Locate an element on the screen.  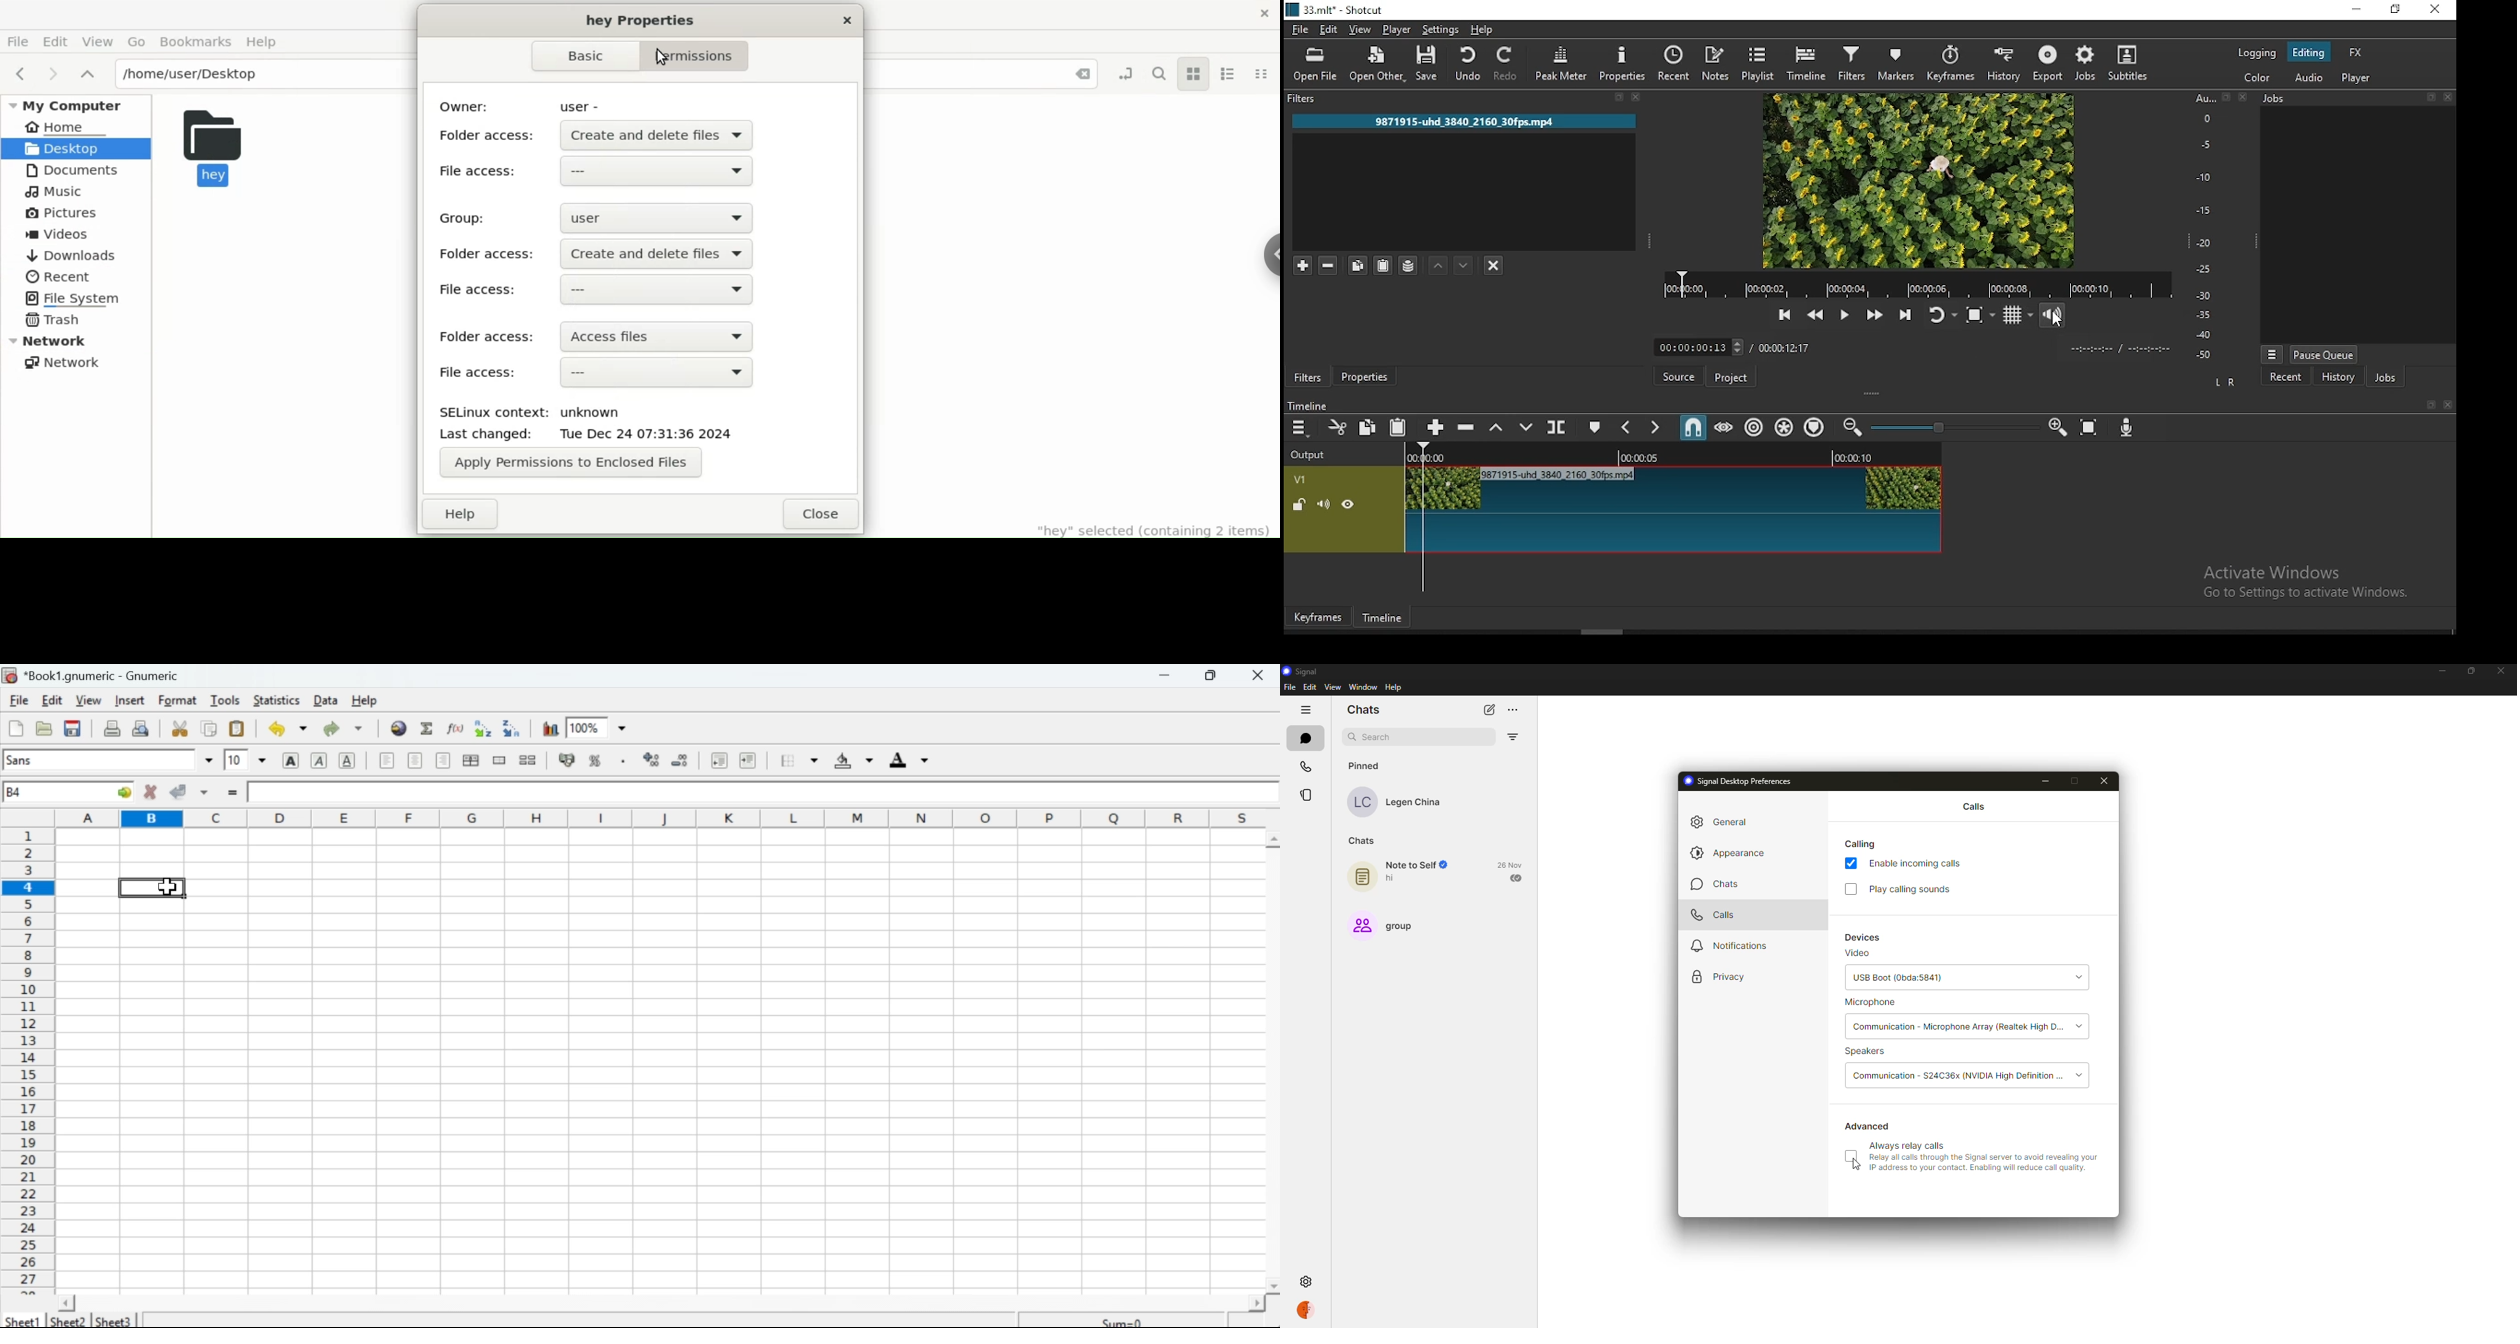
filters is located at coordinates (1304, 101).